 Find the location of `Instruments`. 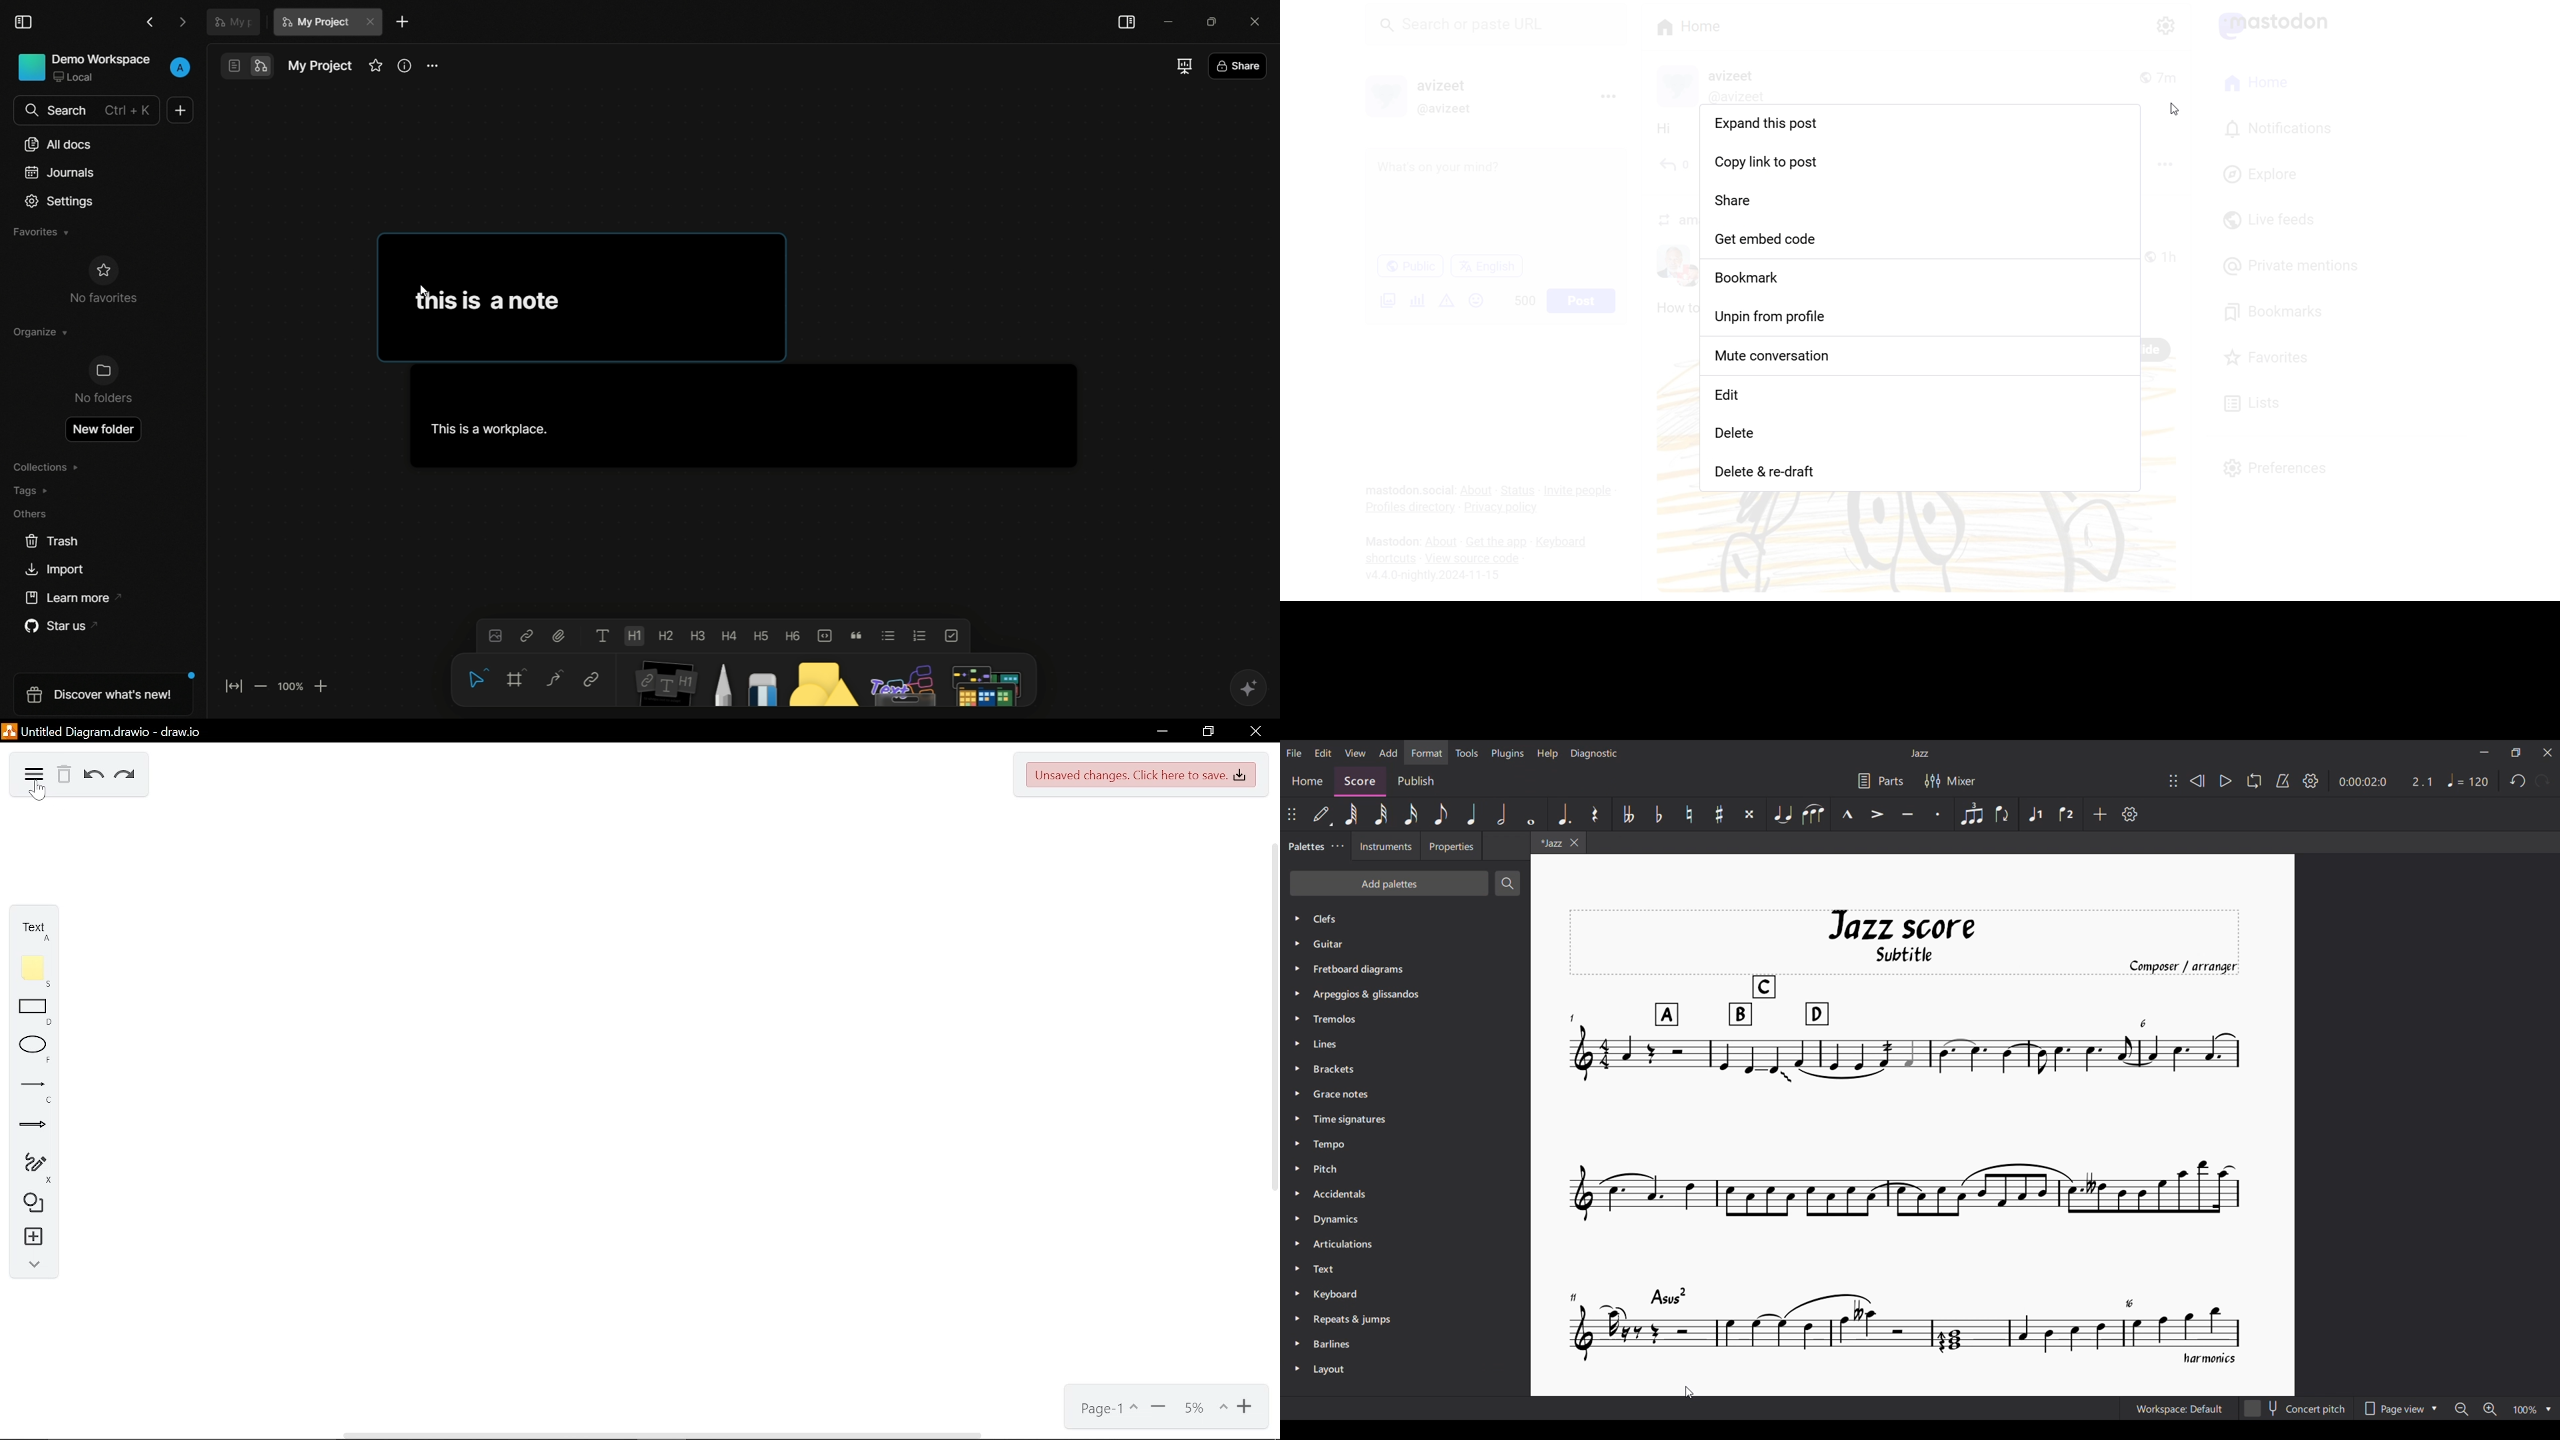

Instruments is located at coordinates (1385, 846).